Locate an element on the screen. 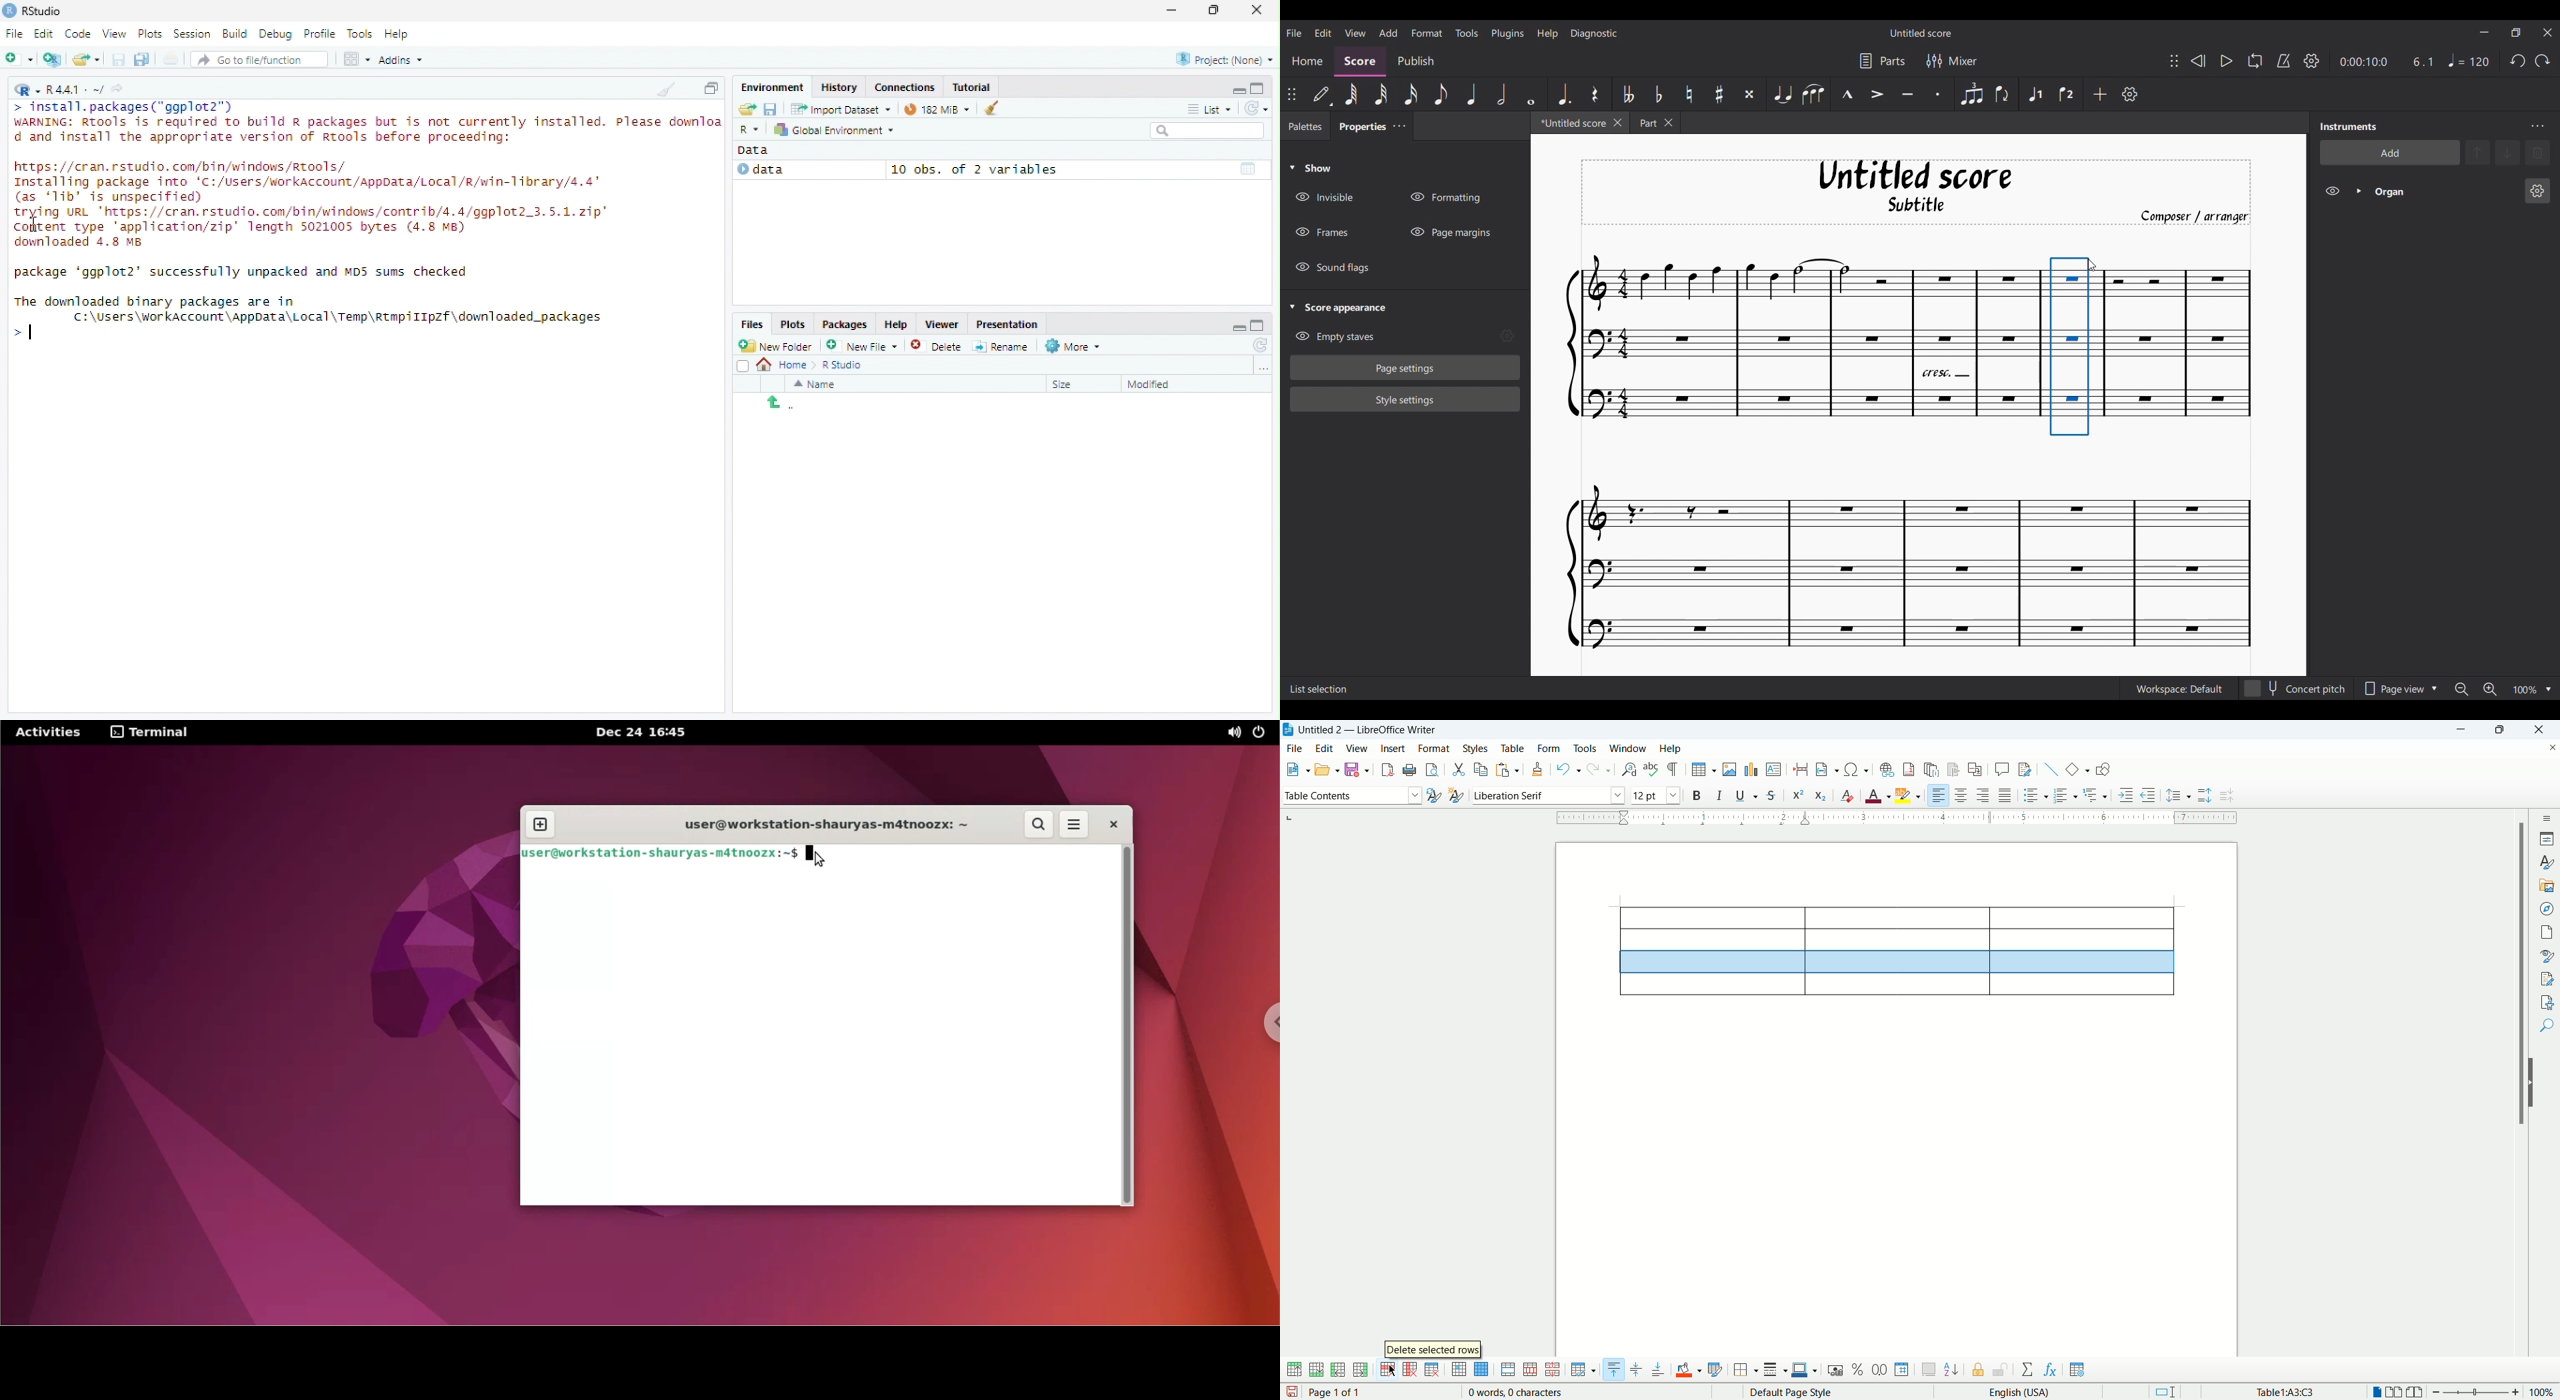  Hide Empty staves is located at coordinates (1335, 337).